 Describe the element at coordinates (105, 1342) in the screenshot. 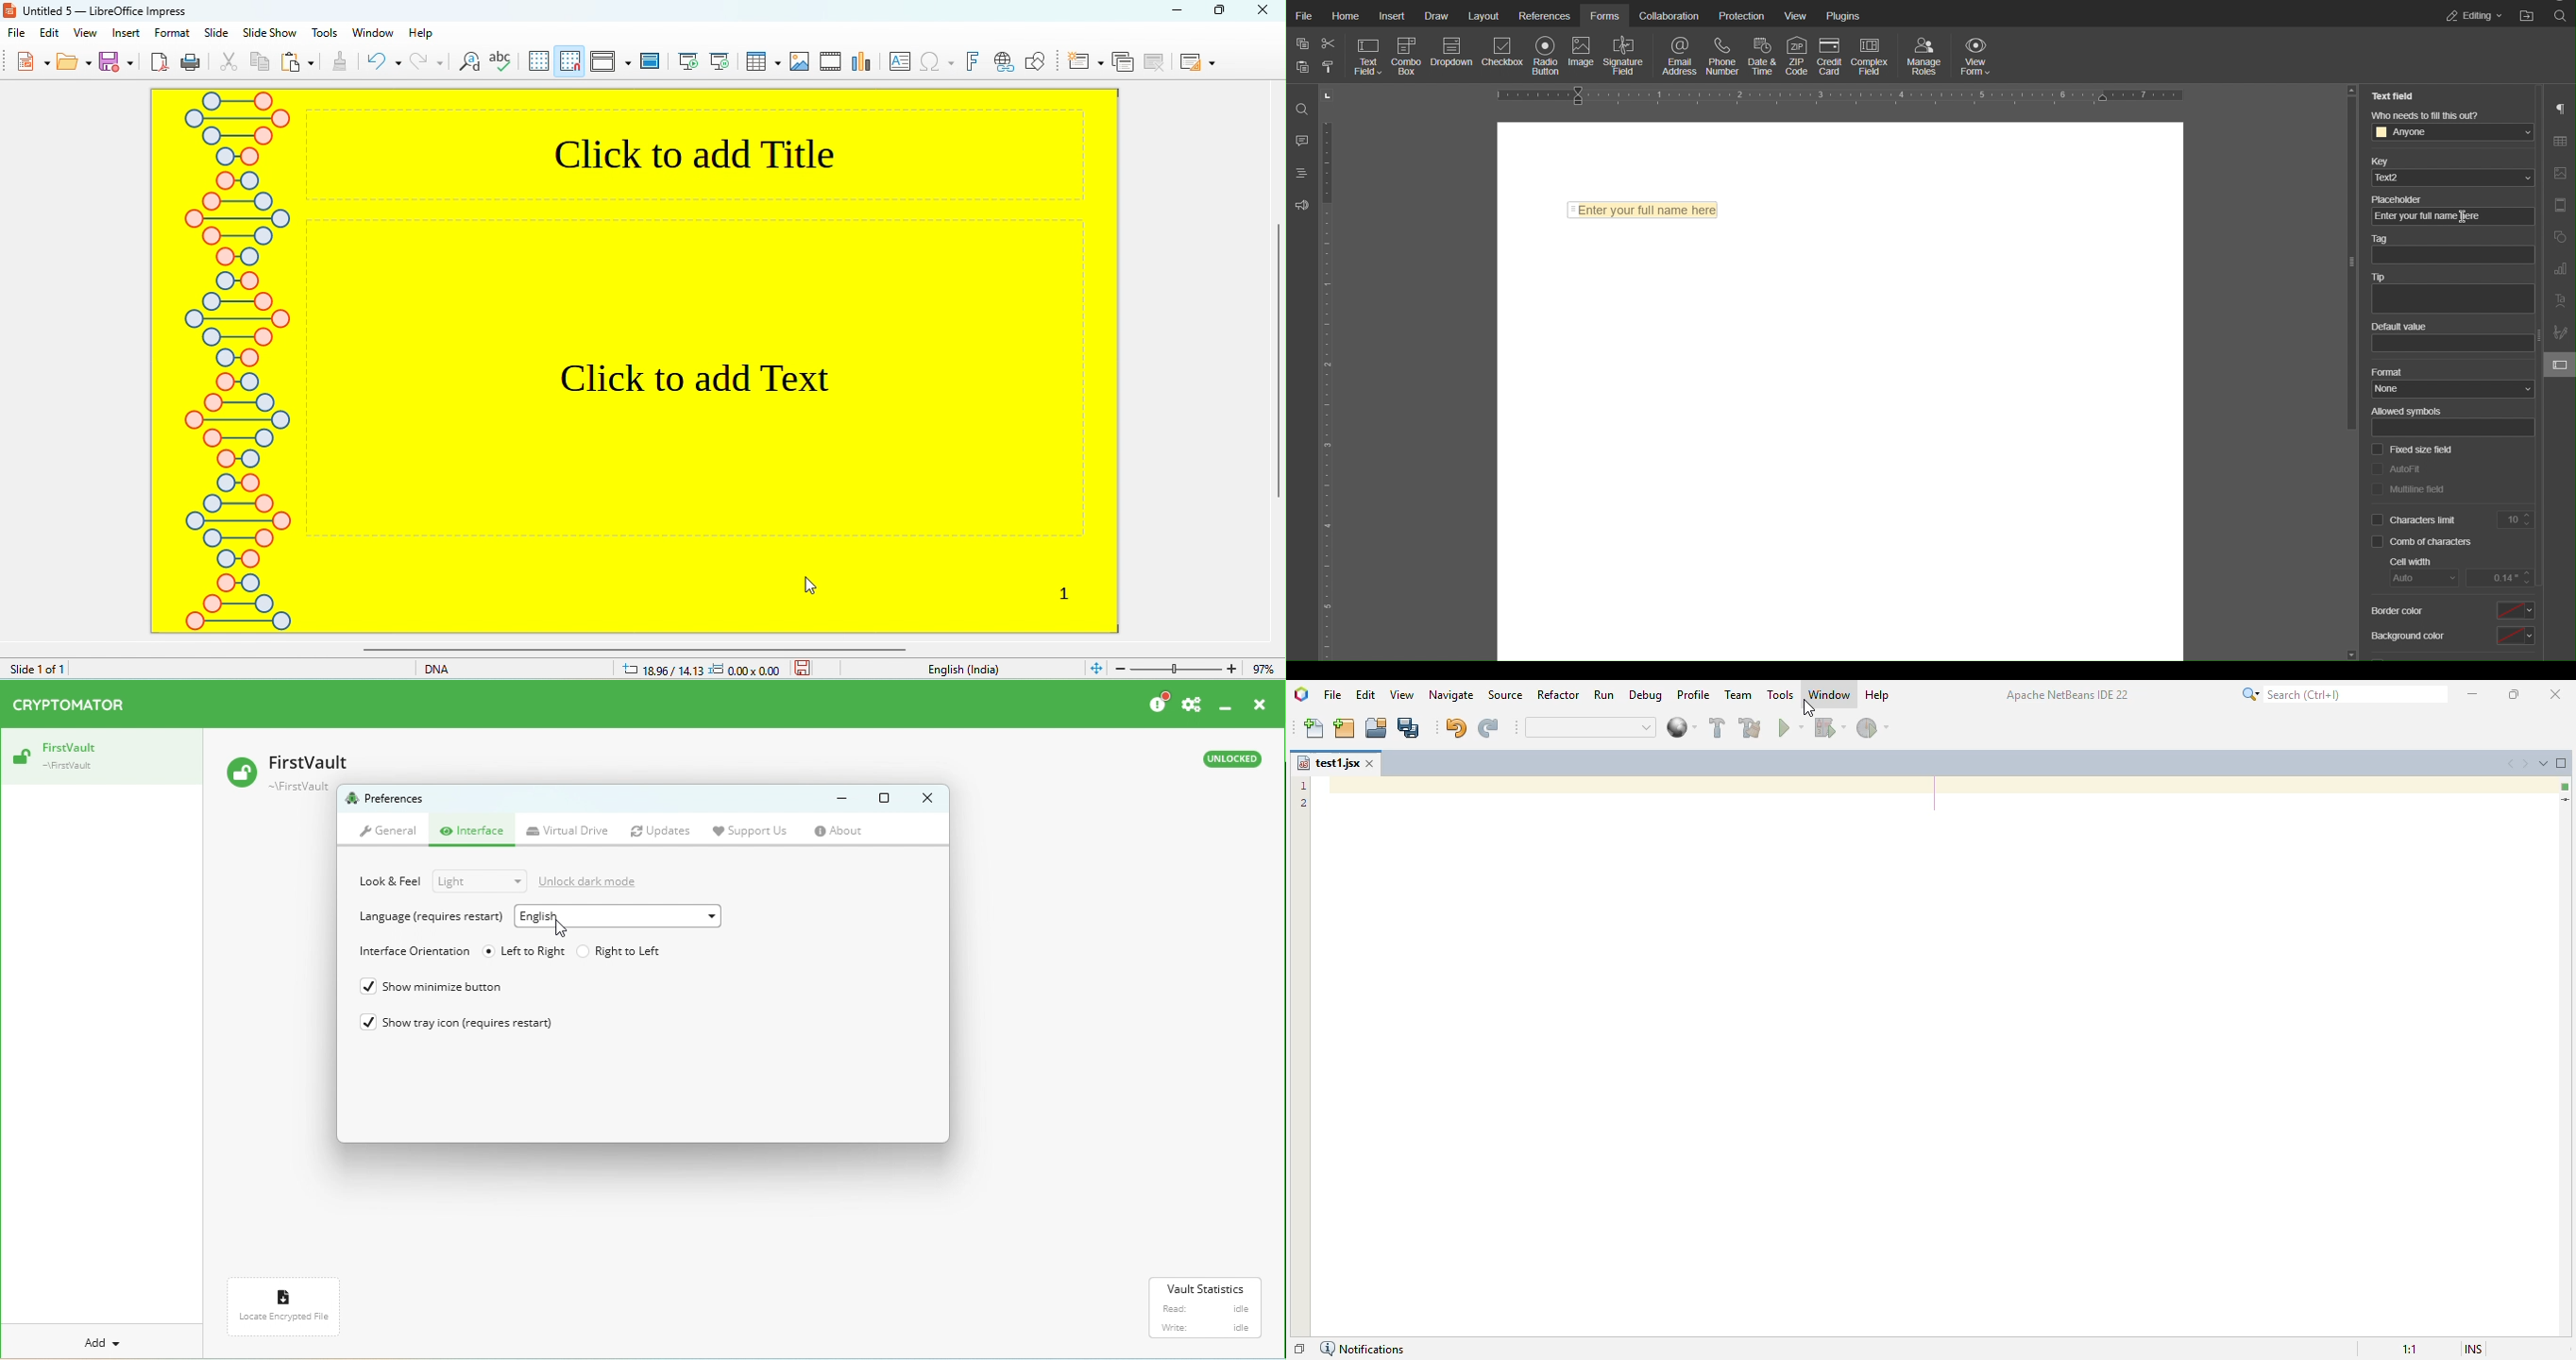

I see `Add a new vault` at that location.